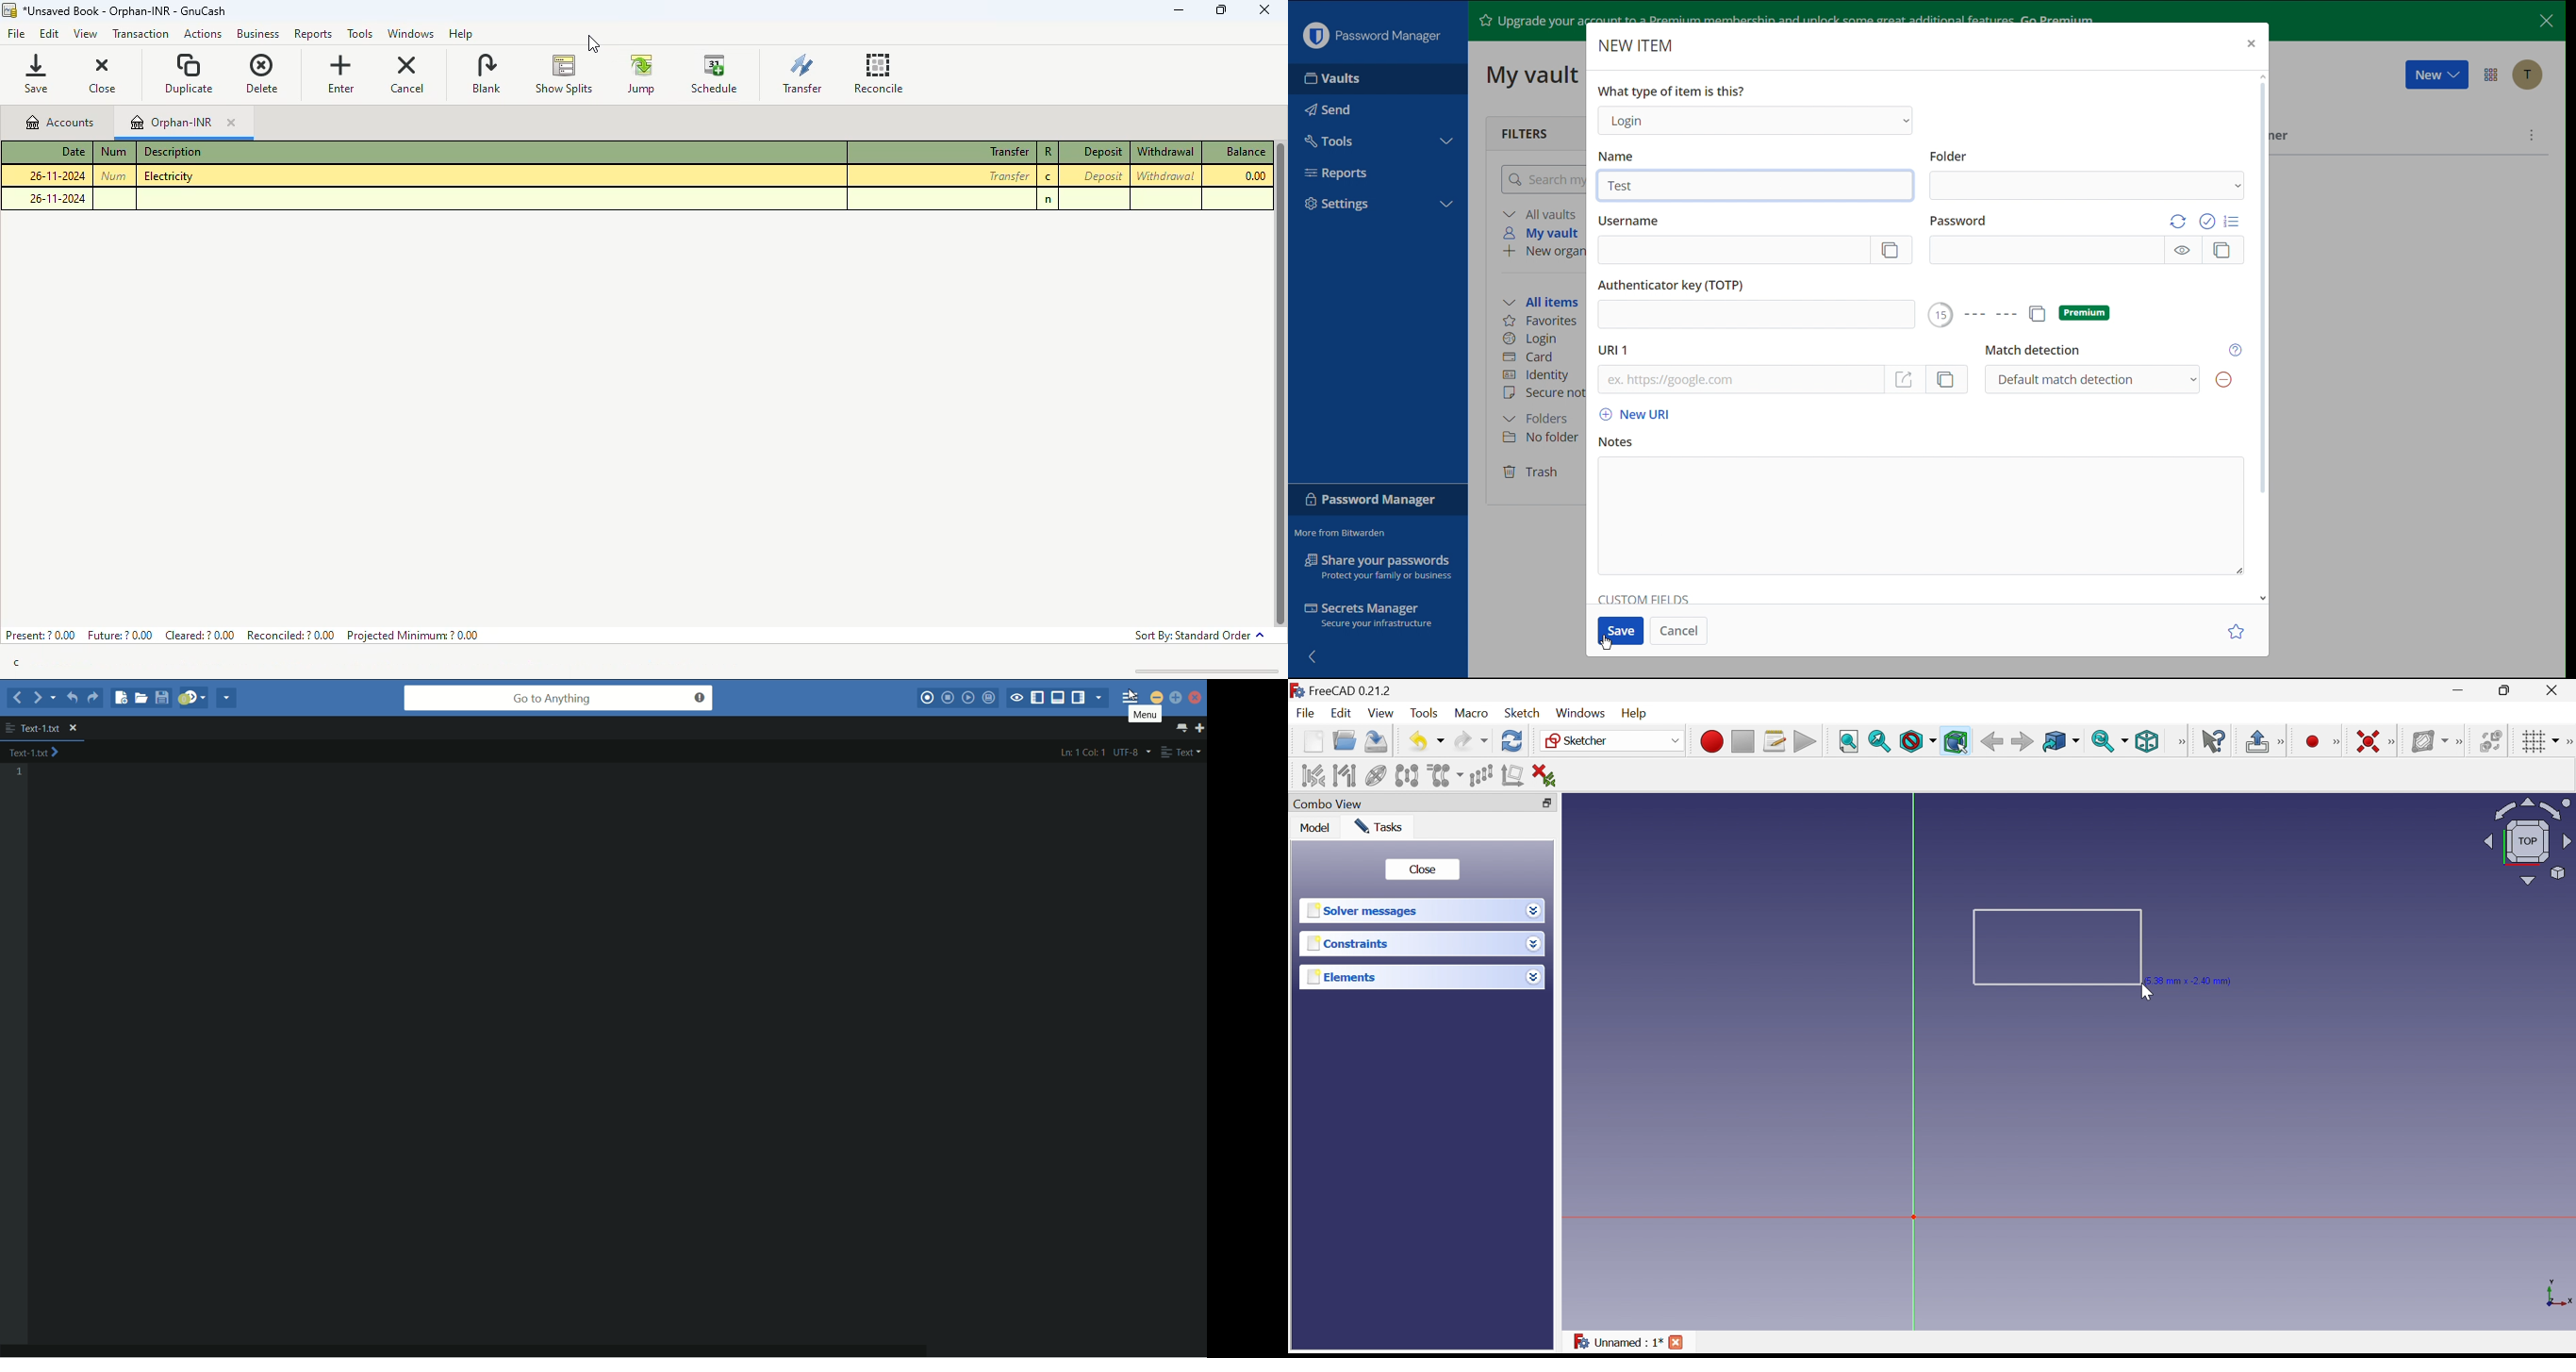 The width and height of the screenshot is (2576, 1372). Describe the element at coordinates (2508, 690) in the screenshot. I see `Restore down` at that location.